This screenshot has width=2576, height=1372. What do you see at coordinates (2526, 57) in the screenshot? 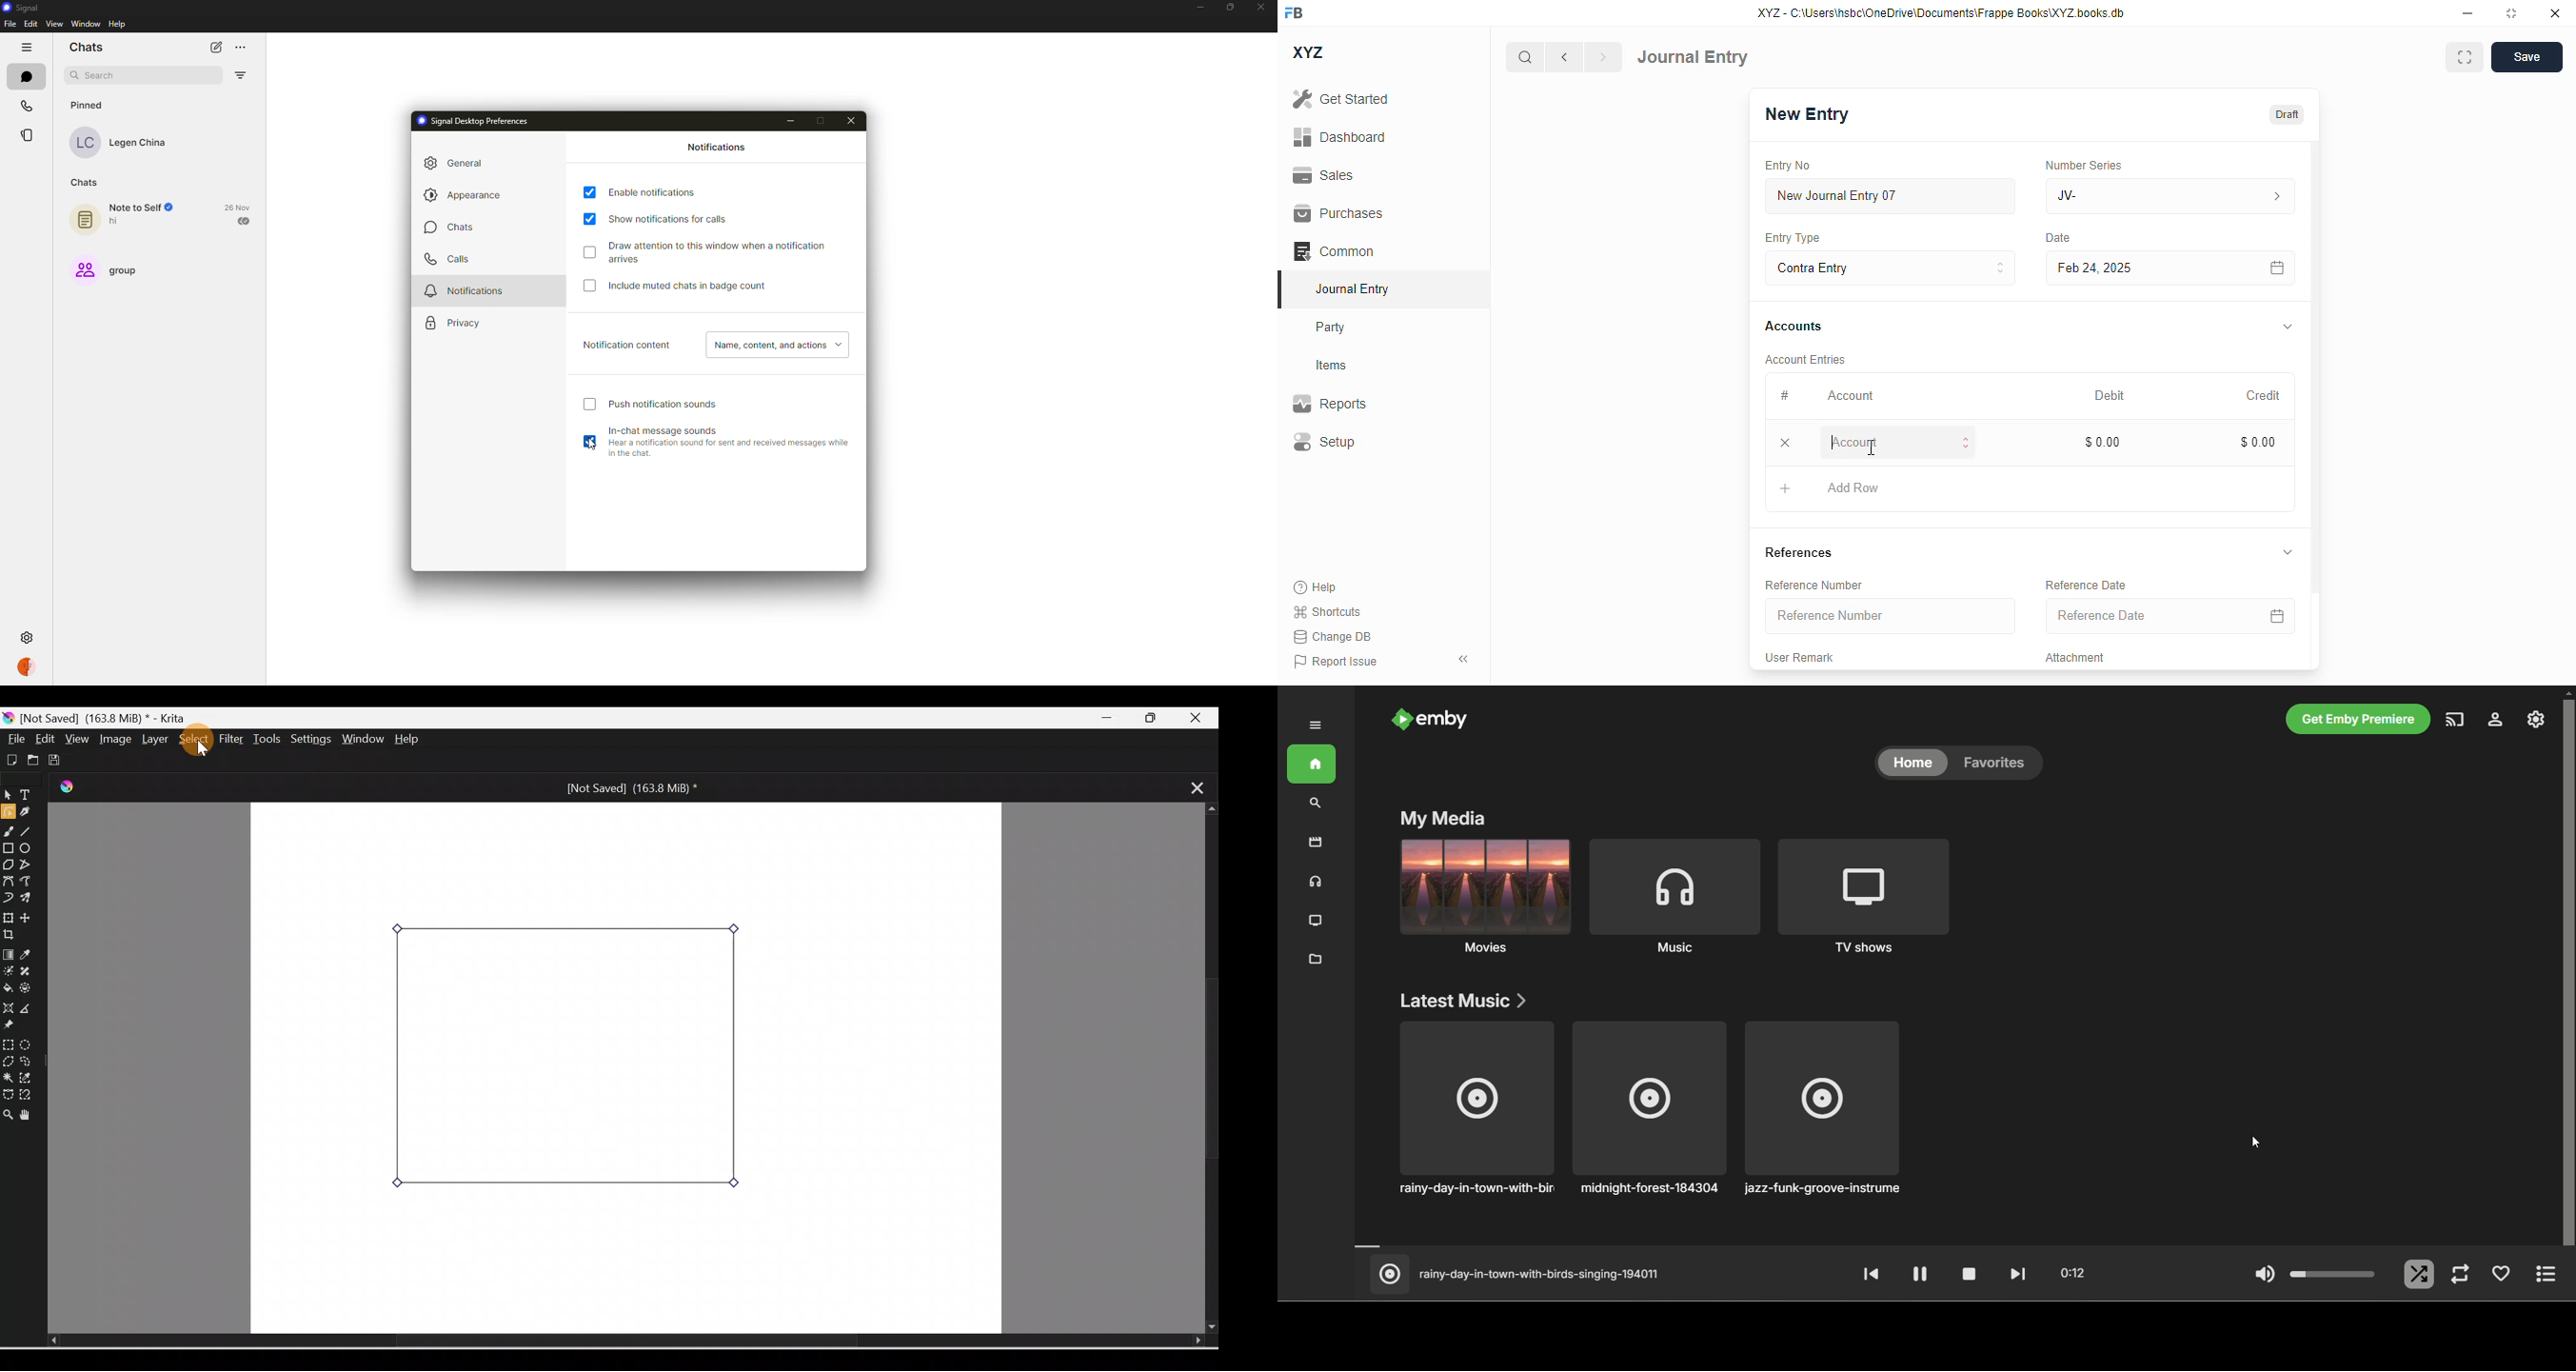
I see `save` at bounding box center [2526, 57].